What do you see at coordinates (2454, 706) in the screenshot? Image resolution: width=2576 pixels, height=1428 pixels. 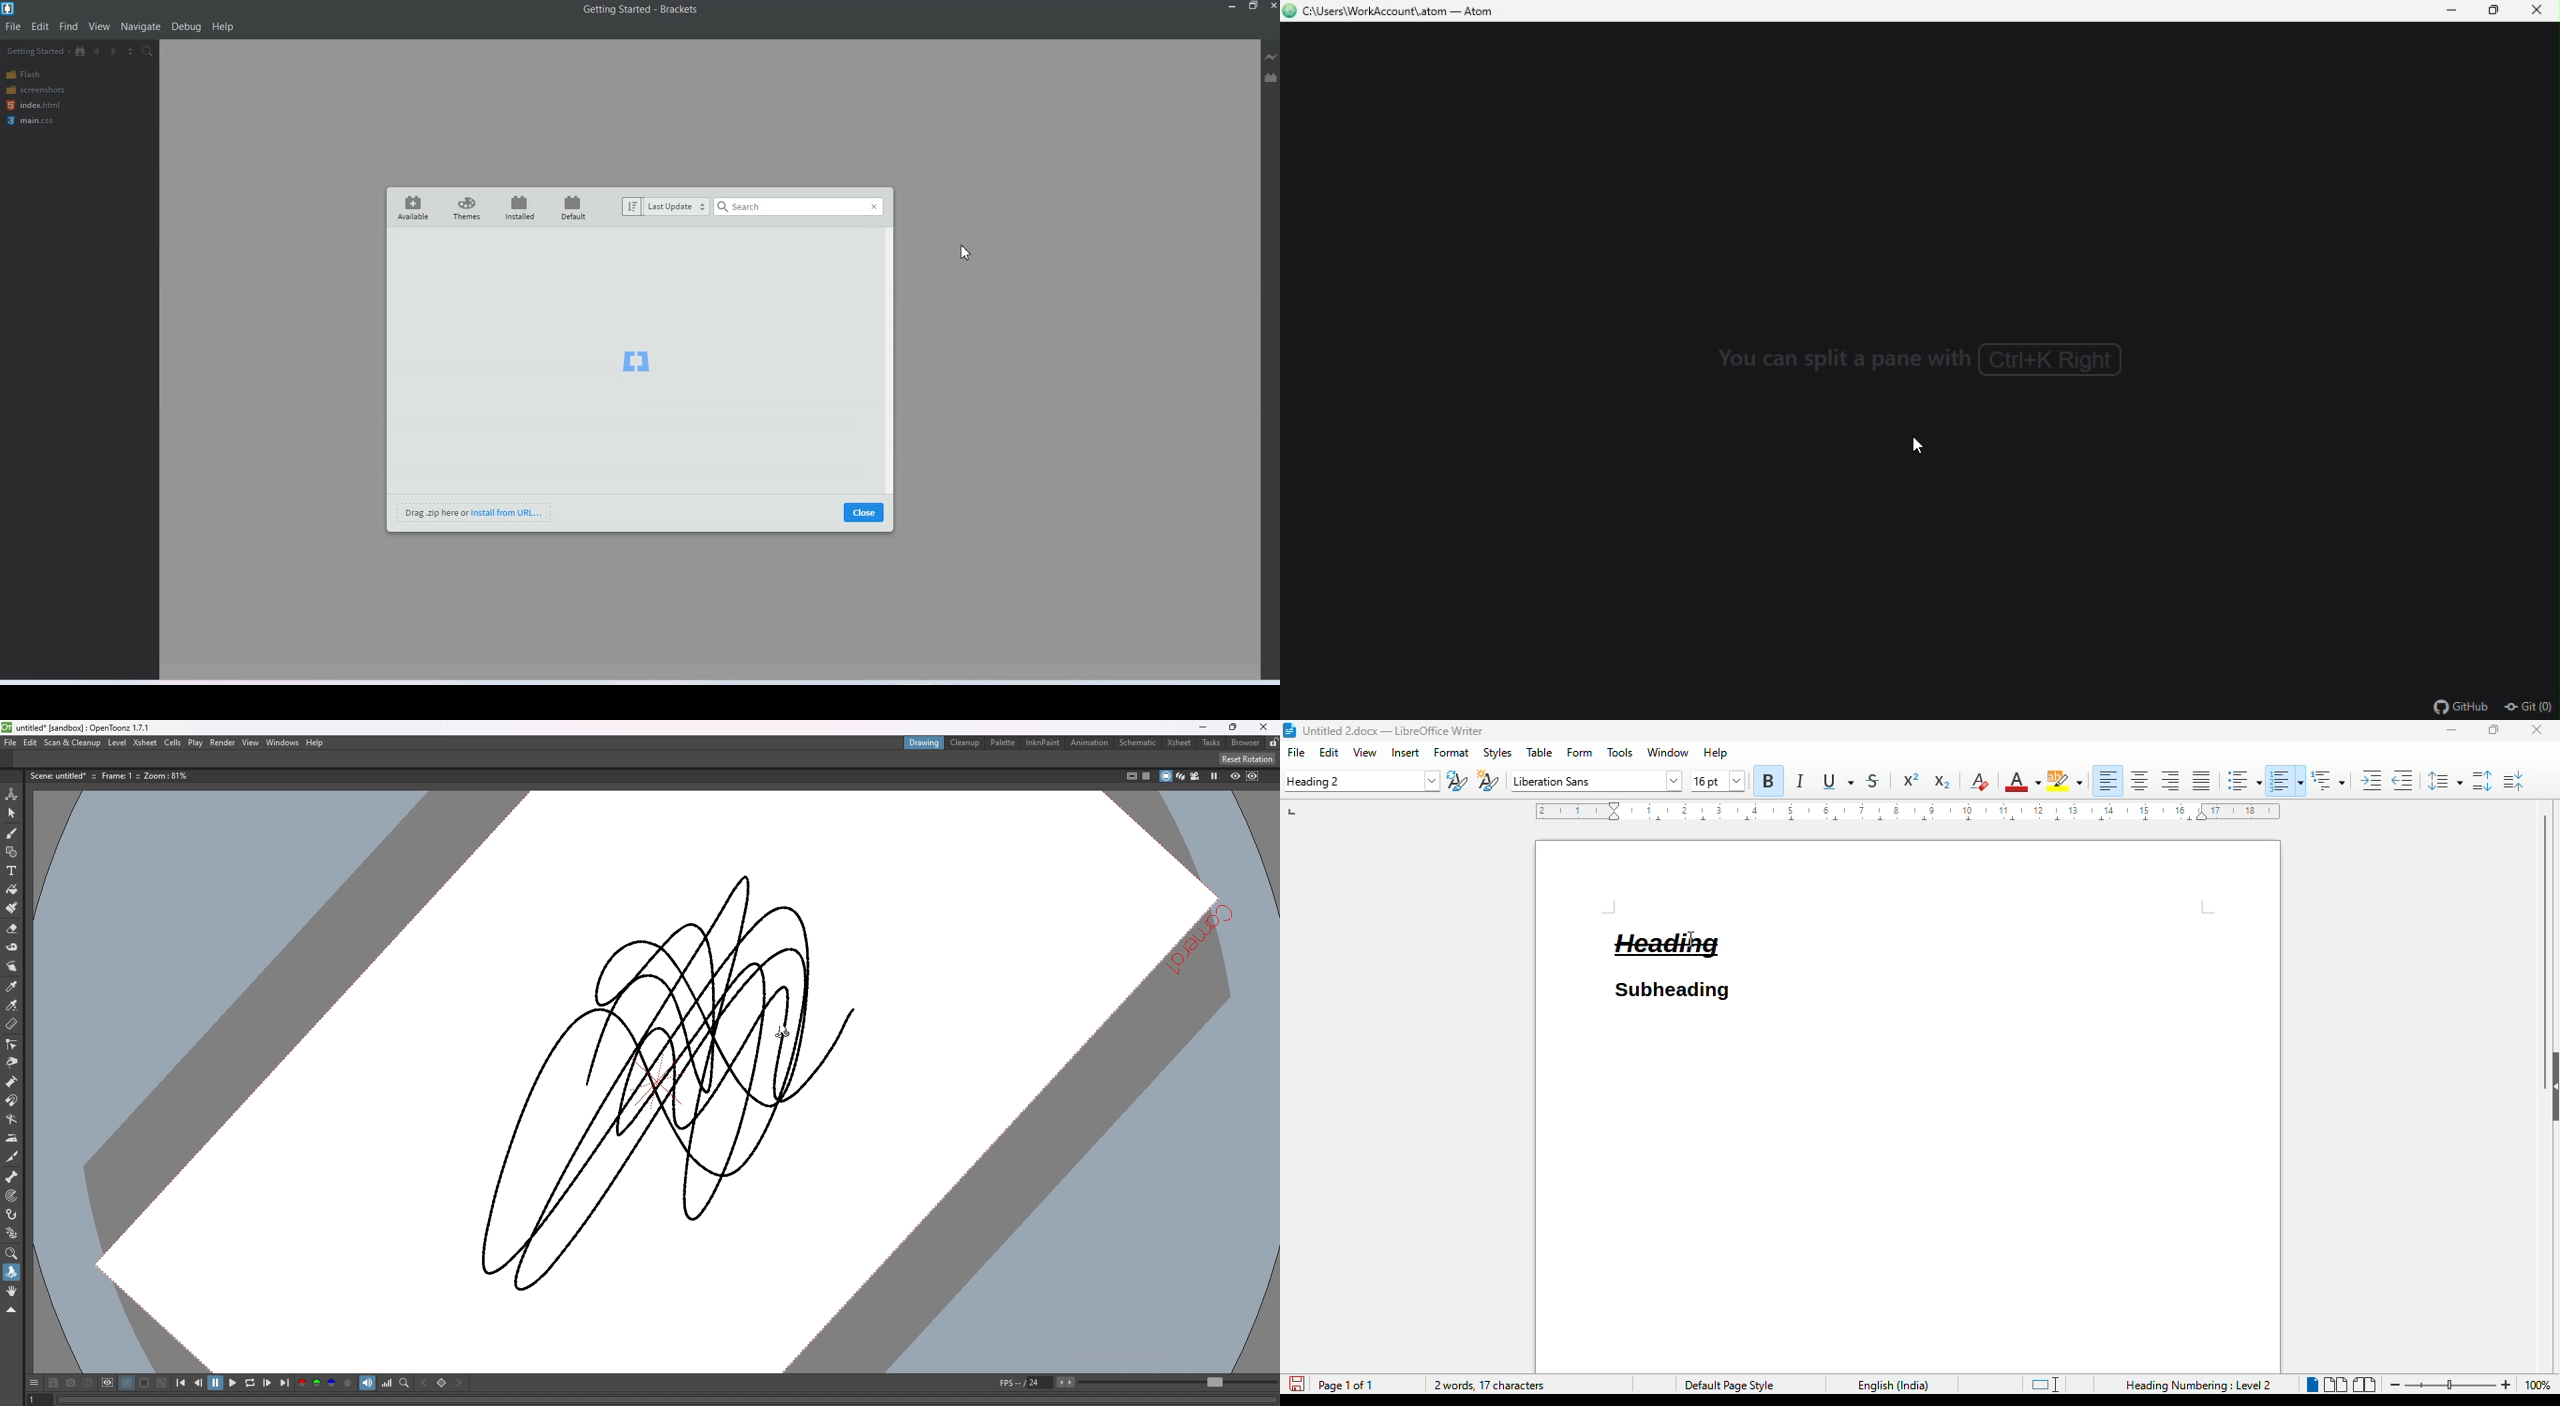 I see `GitHub` at bounding box center [2454, 706].